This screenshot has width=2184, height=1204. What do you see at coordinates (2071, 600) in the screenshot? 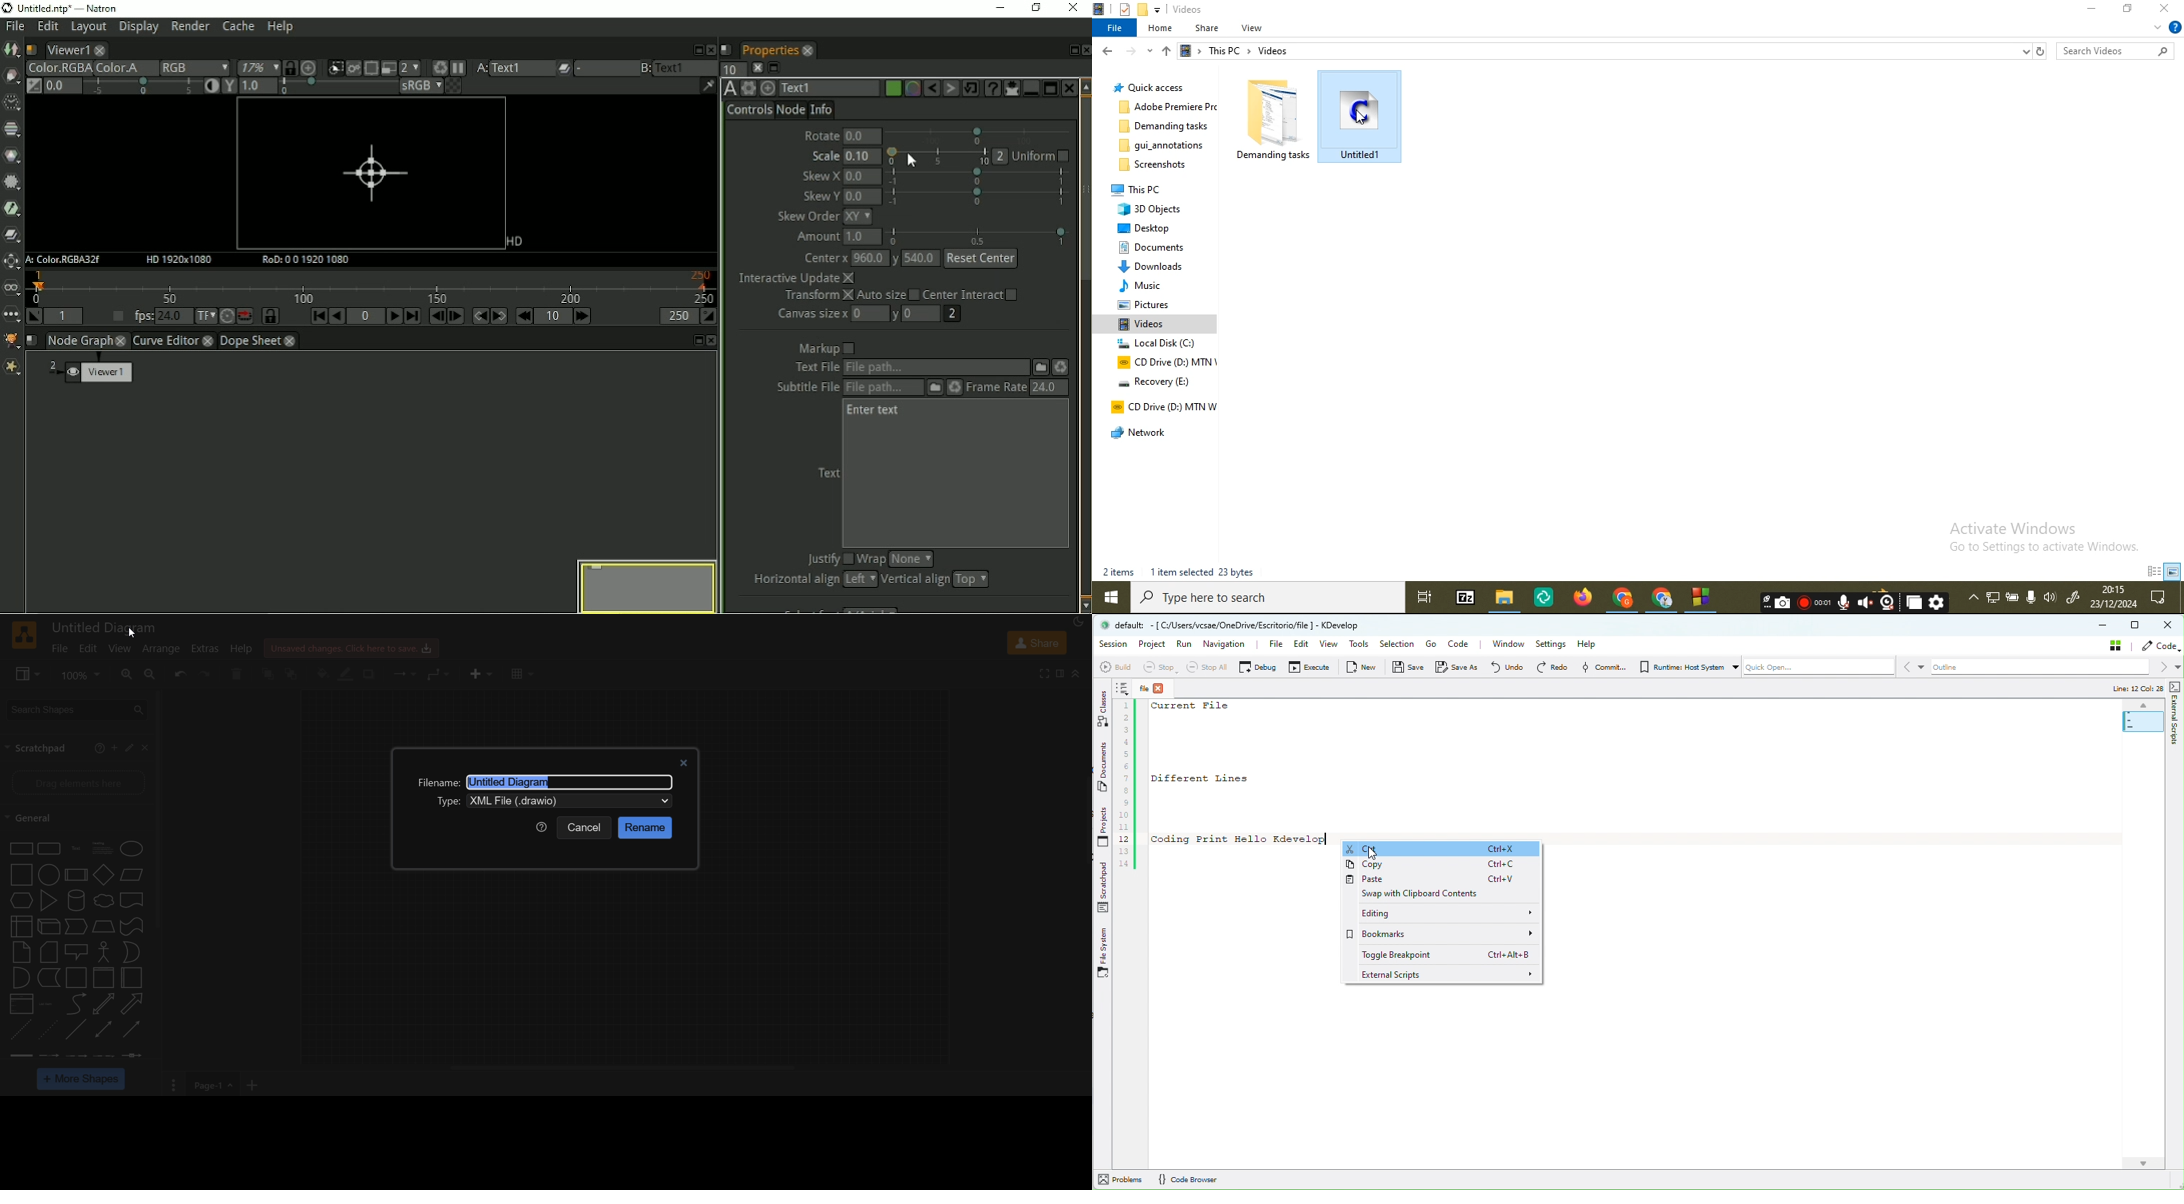
I see `quick access bar` at bounding box center [2071, 600].